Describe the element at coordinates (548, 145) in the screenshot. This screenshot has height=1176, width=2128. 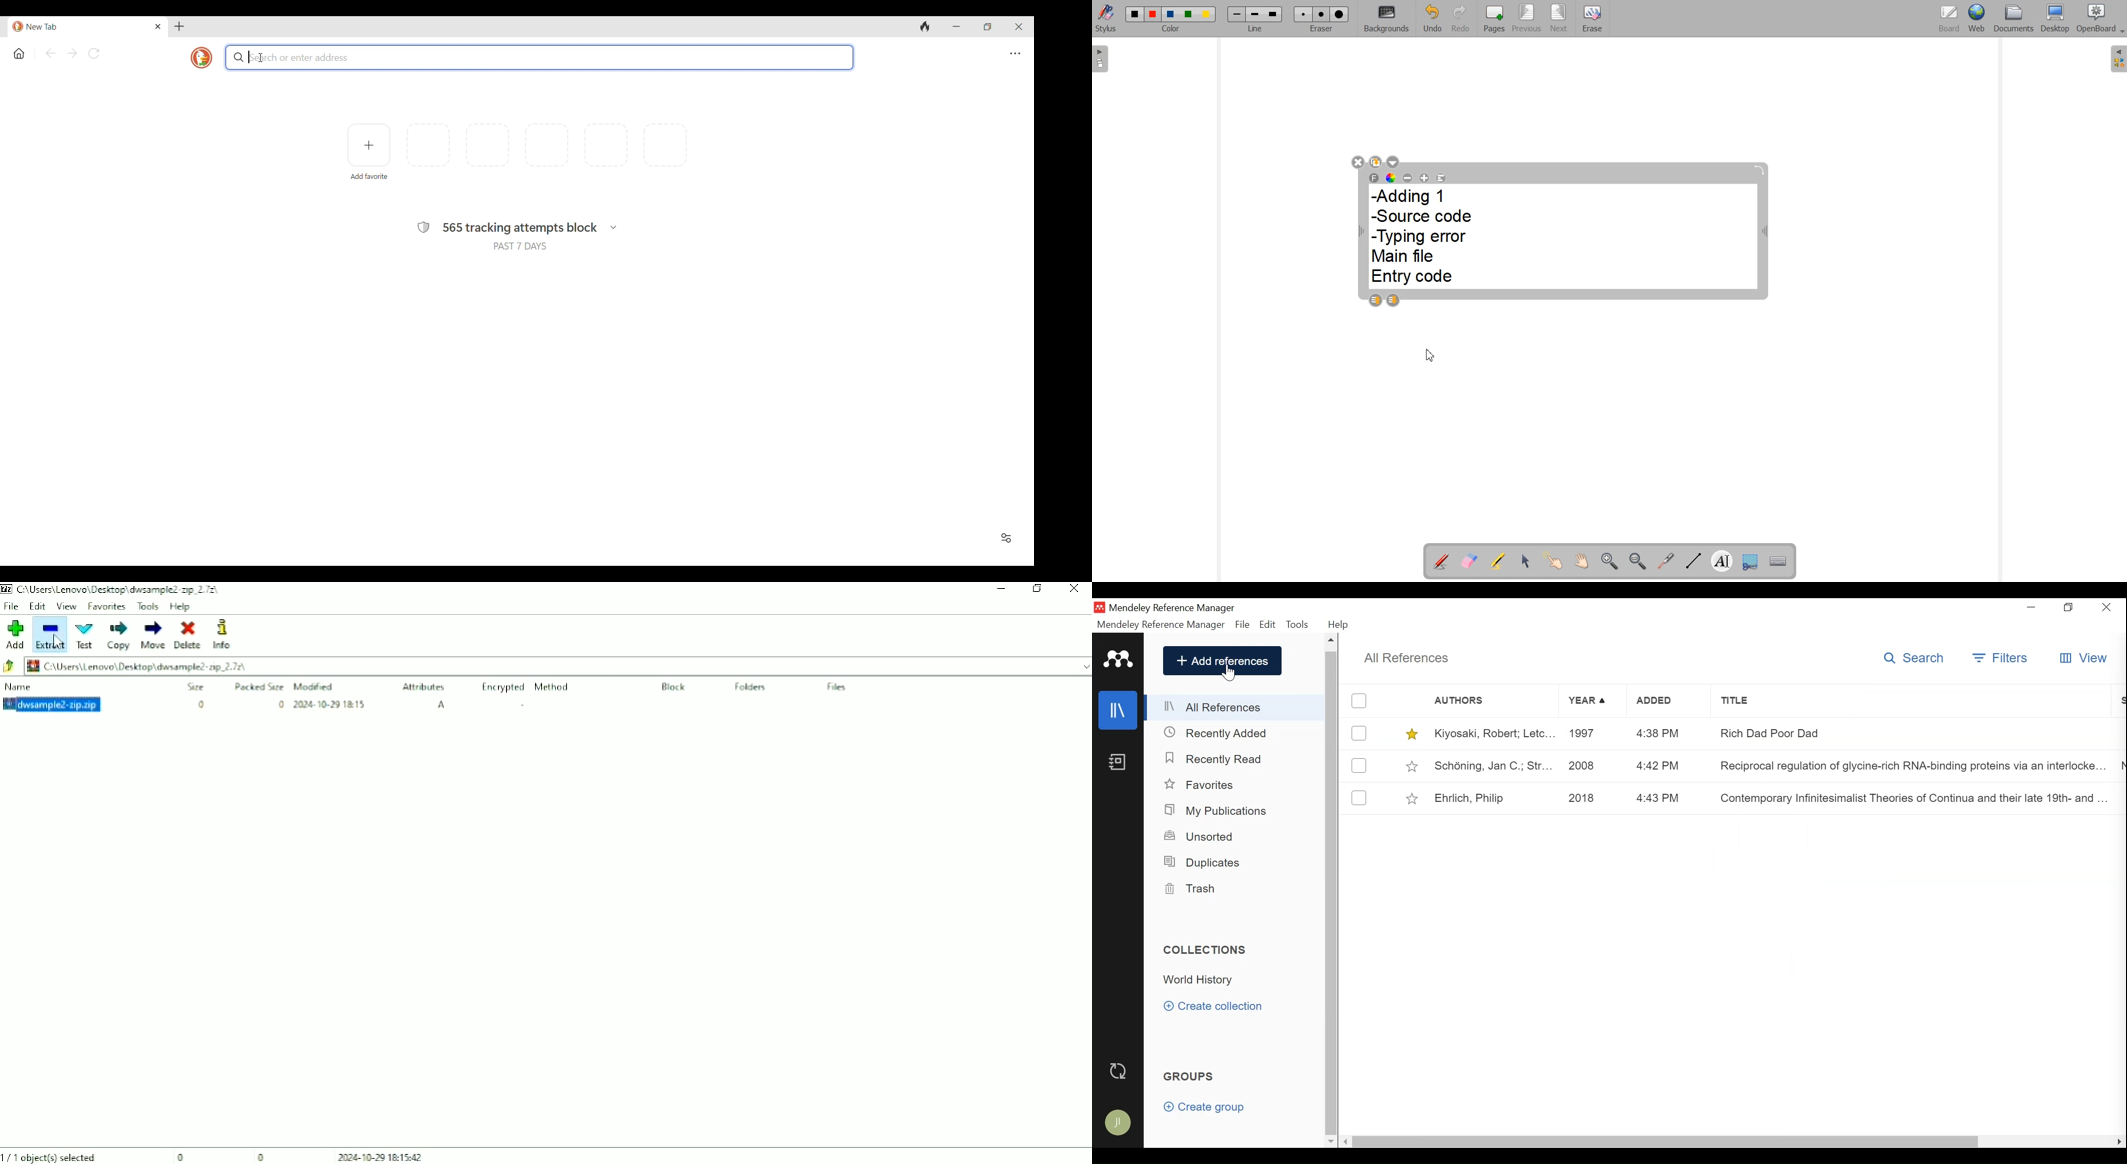
I see `Indicates space for more favorites` at that location.